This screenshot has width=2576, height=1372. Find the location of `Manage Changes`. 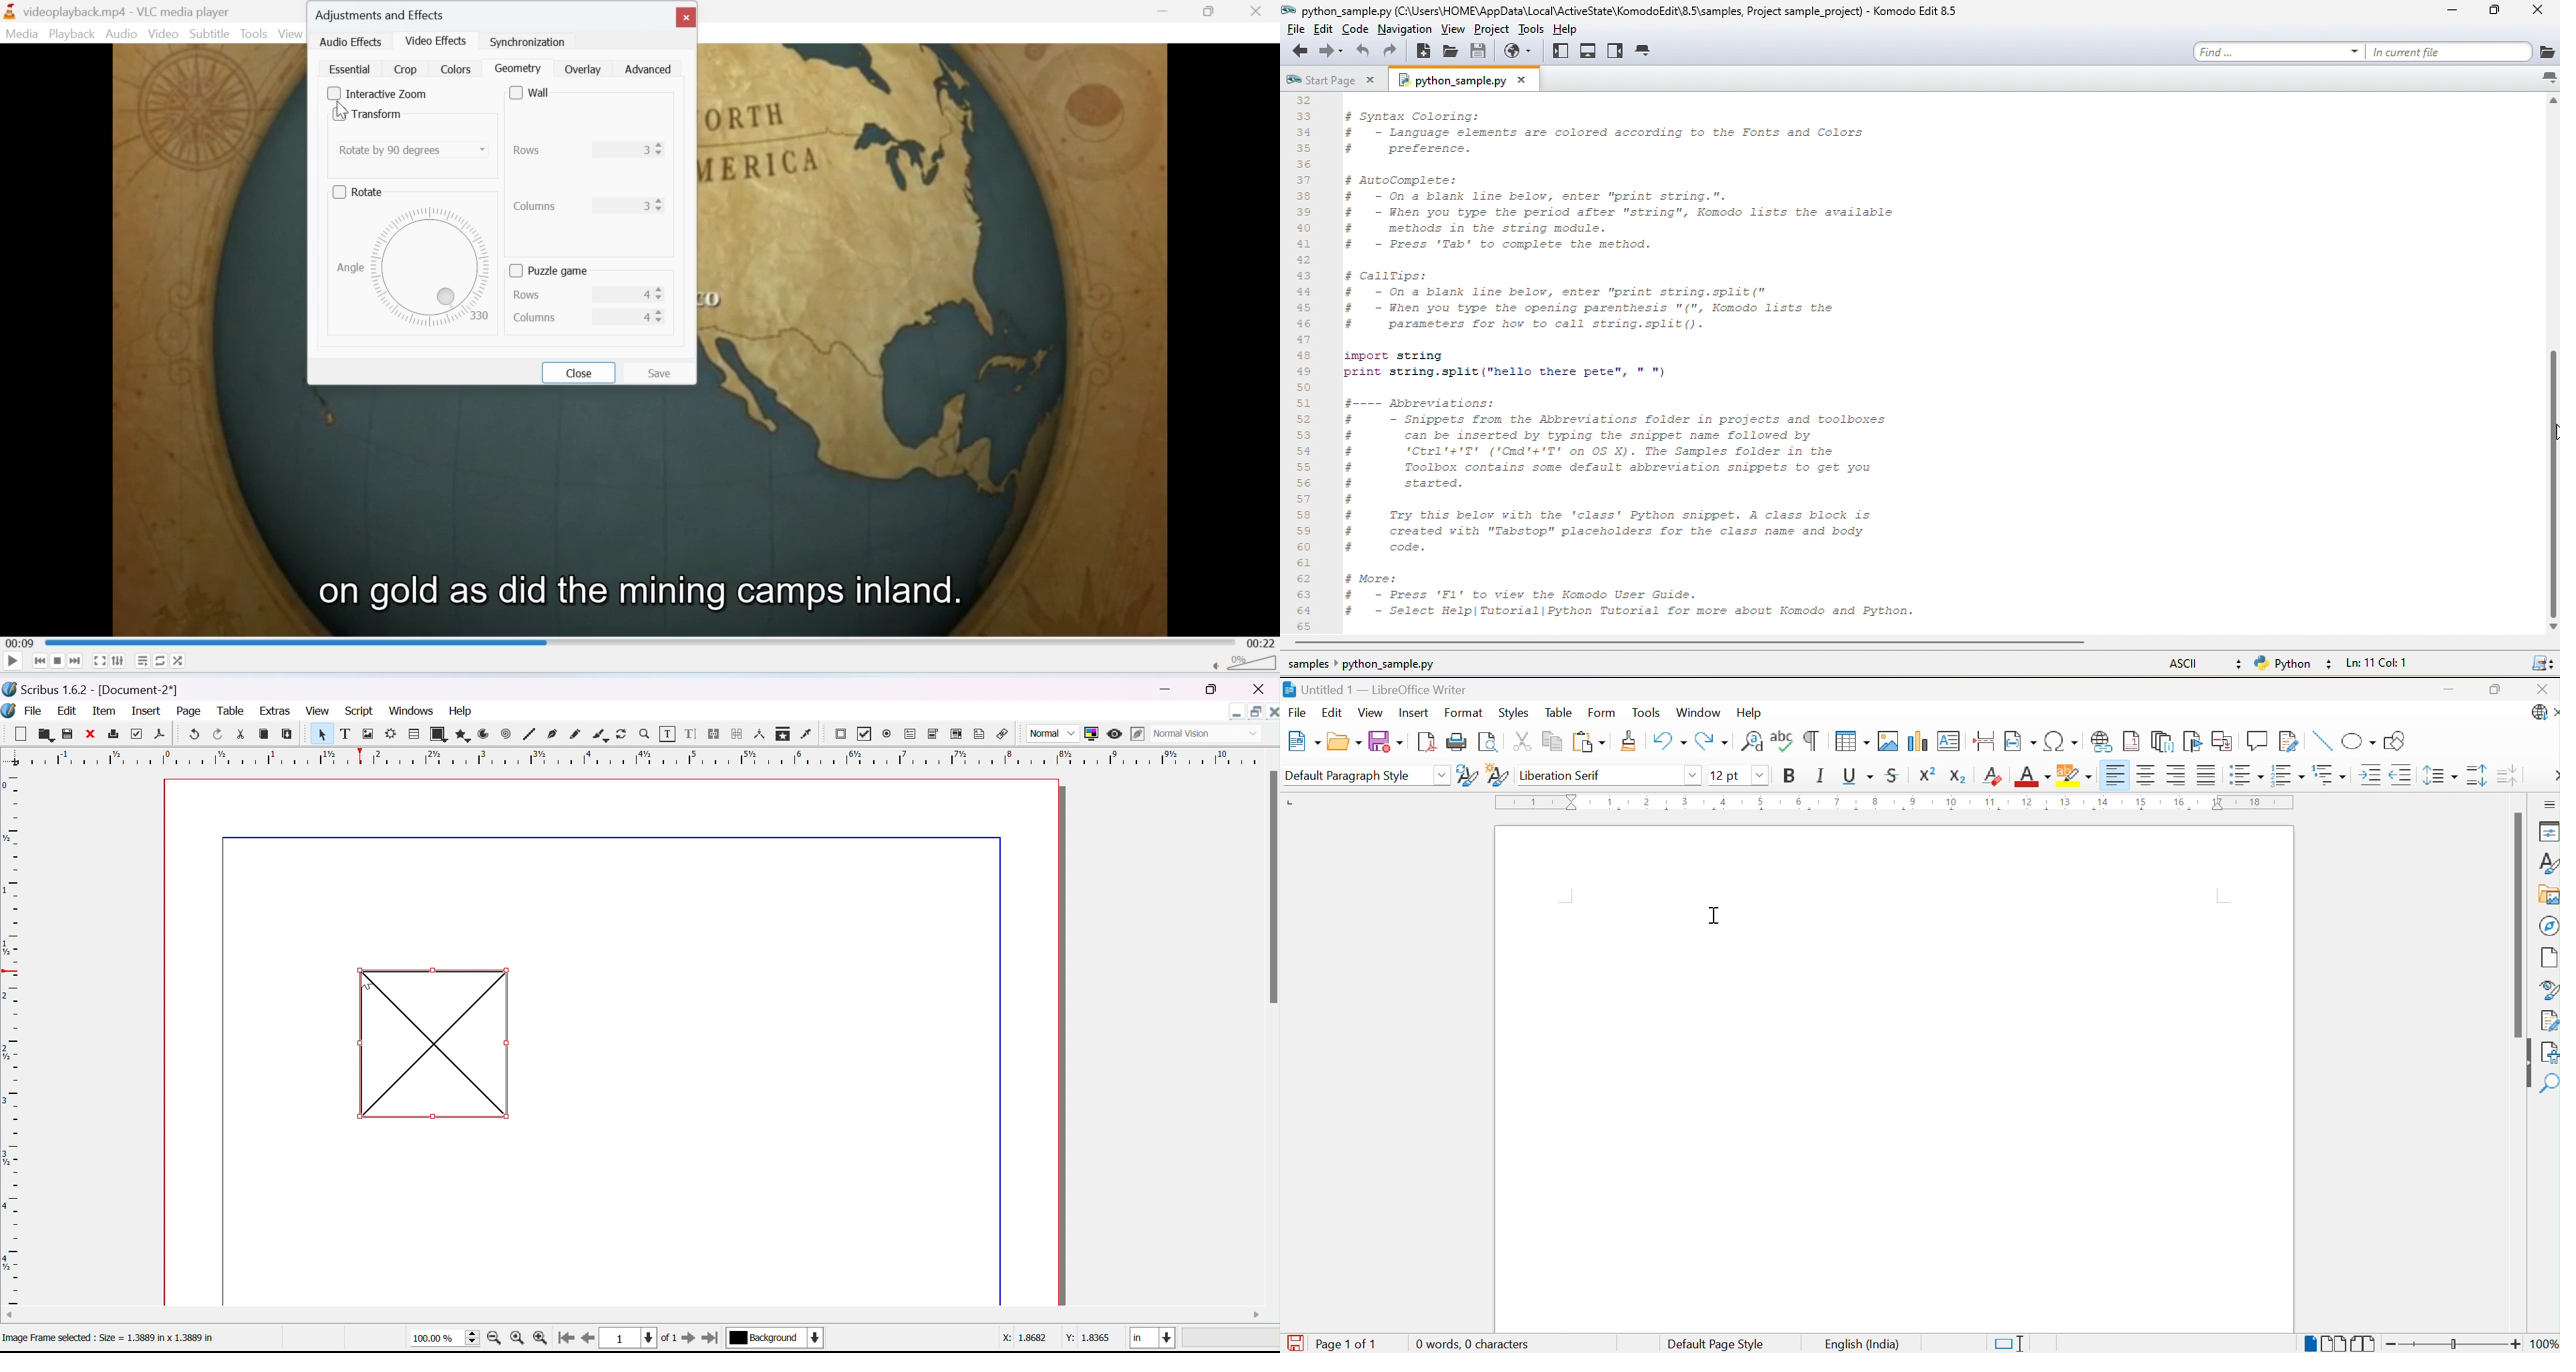

Manage Changes is located at coordinates (2547, 1020).